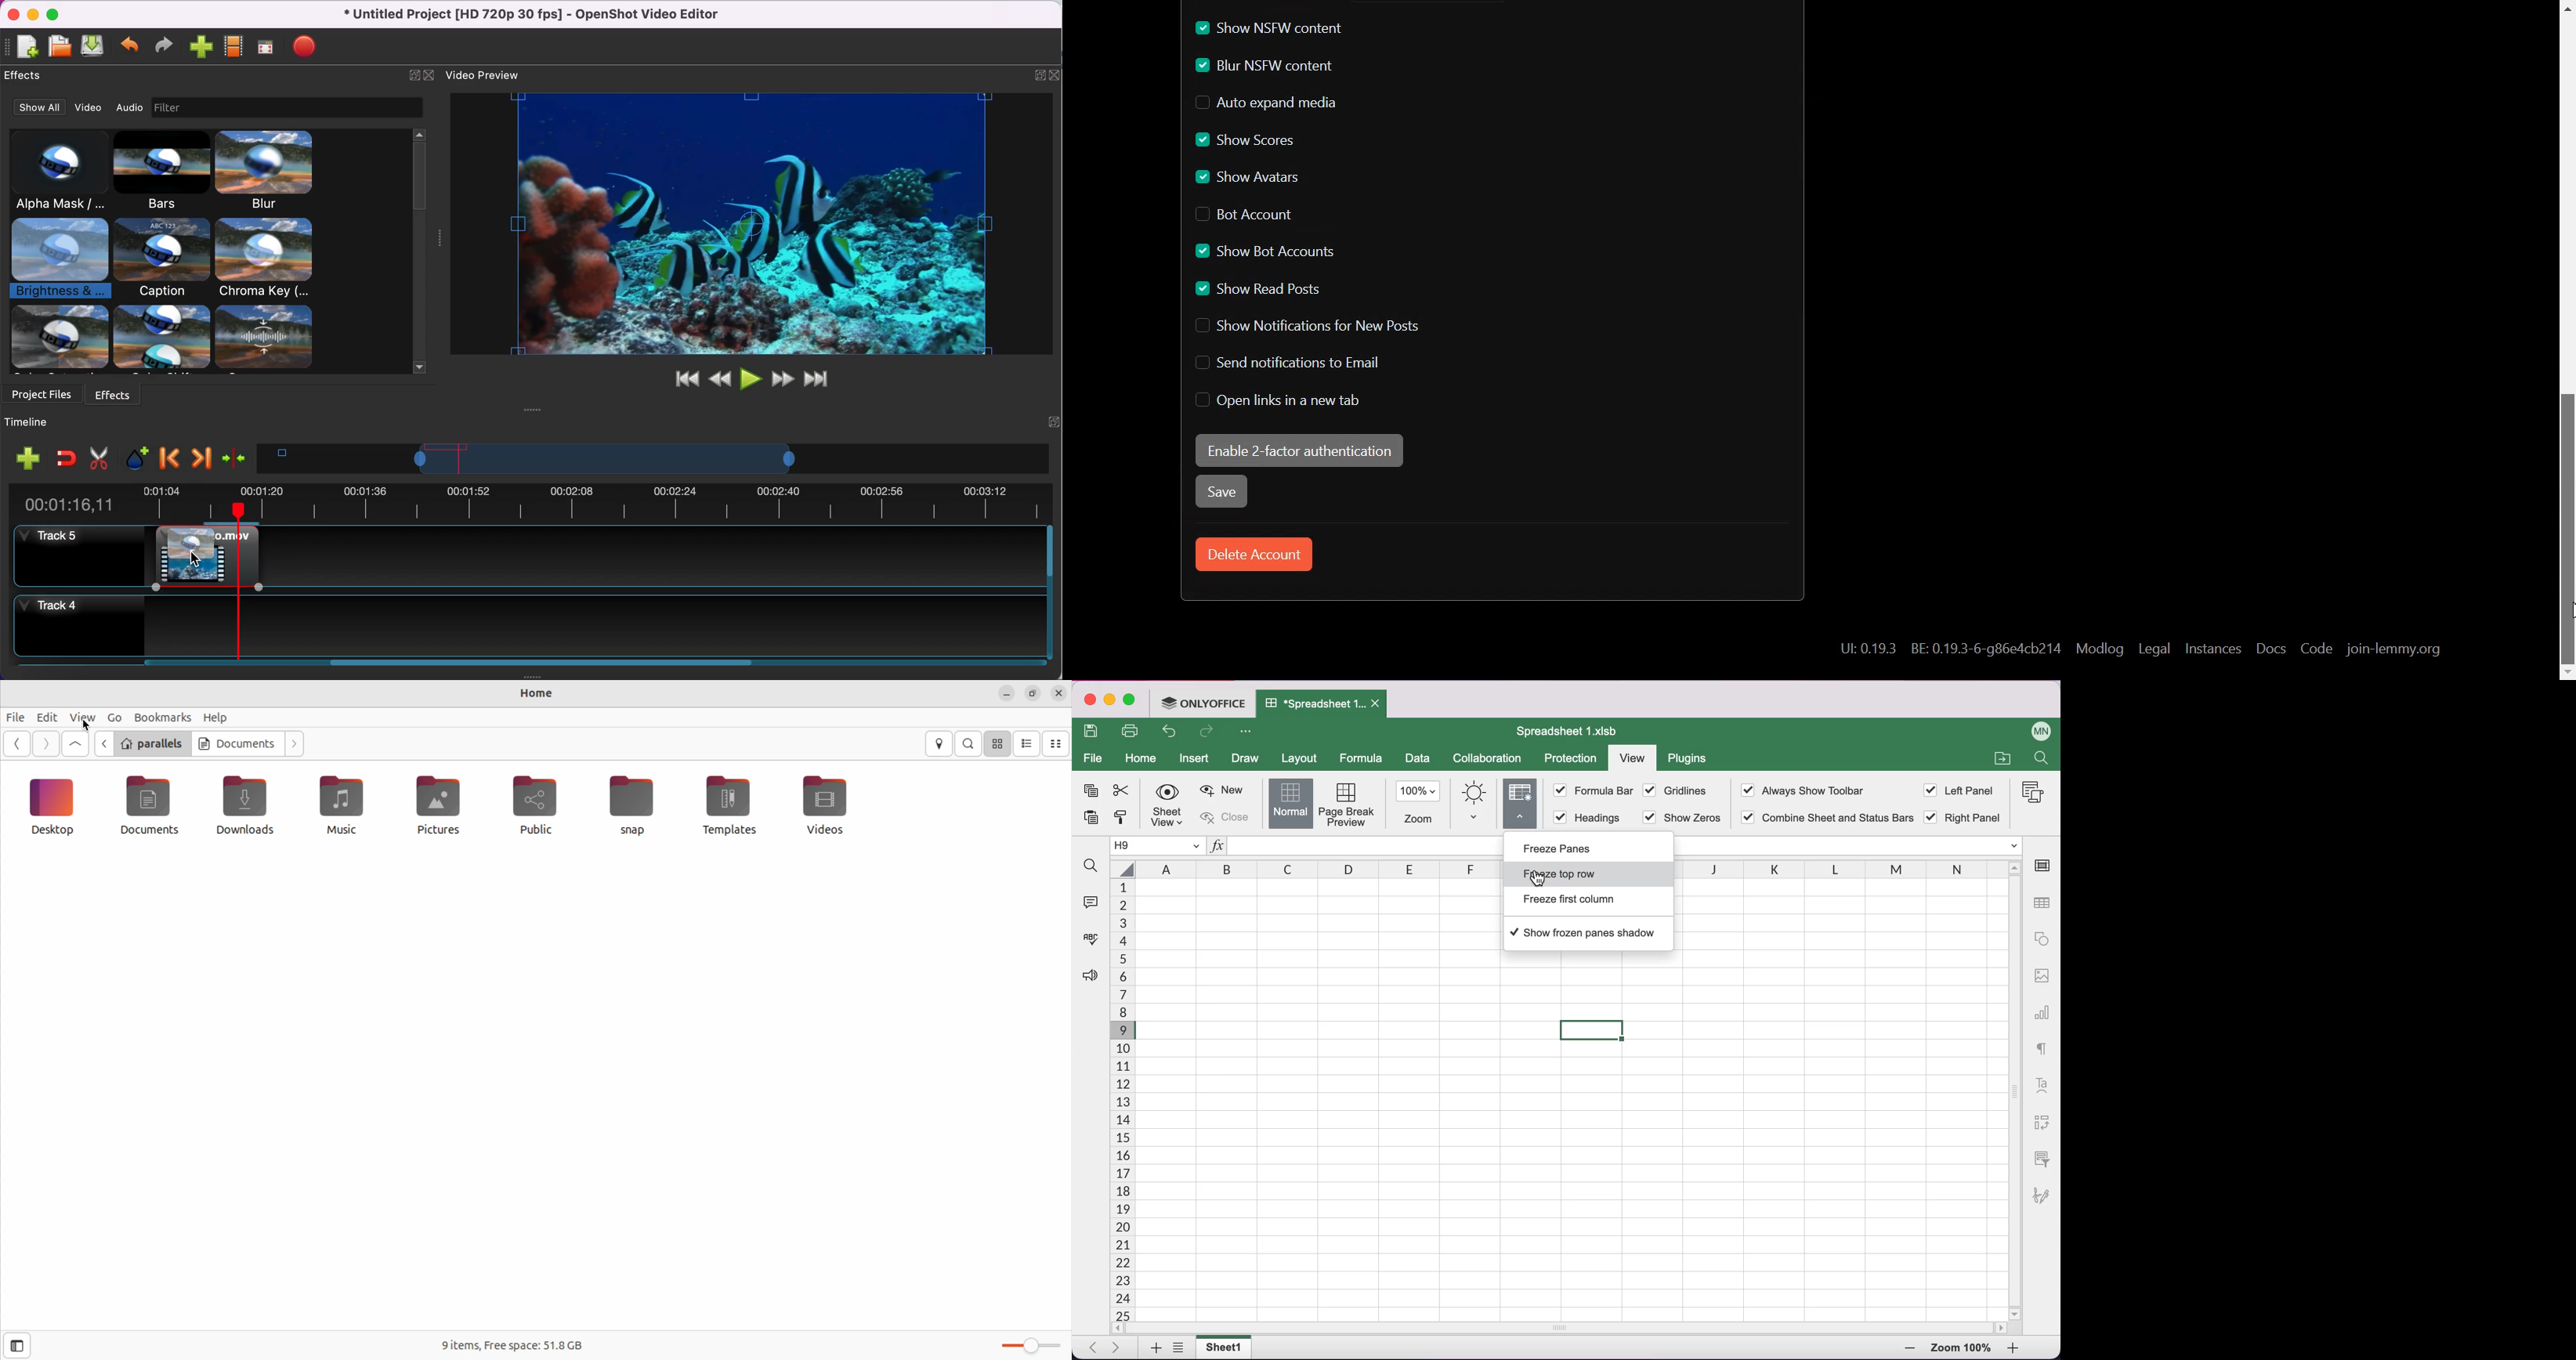 The width and height of the screenshot is (2576, 1372). Describe the element at coordinates (2041, 942) in the screenshot. I see `shape` at that location.